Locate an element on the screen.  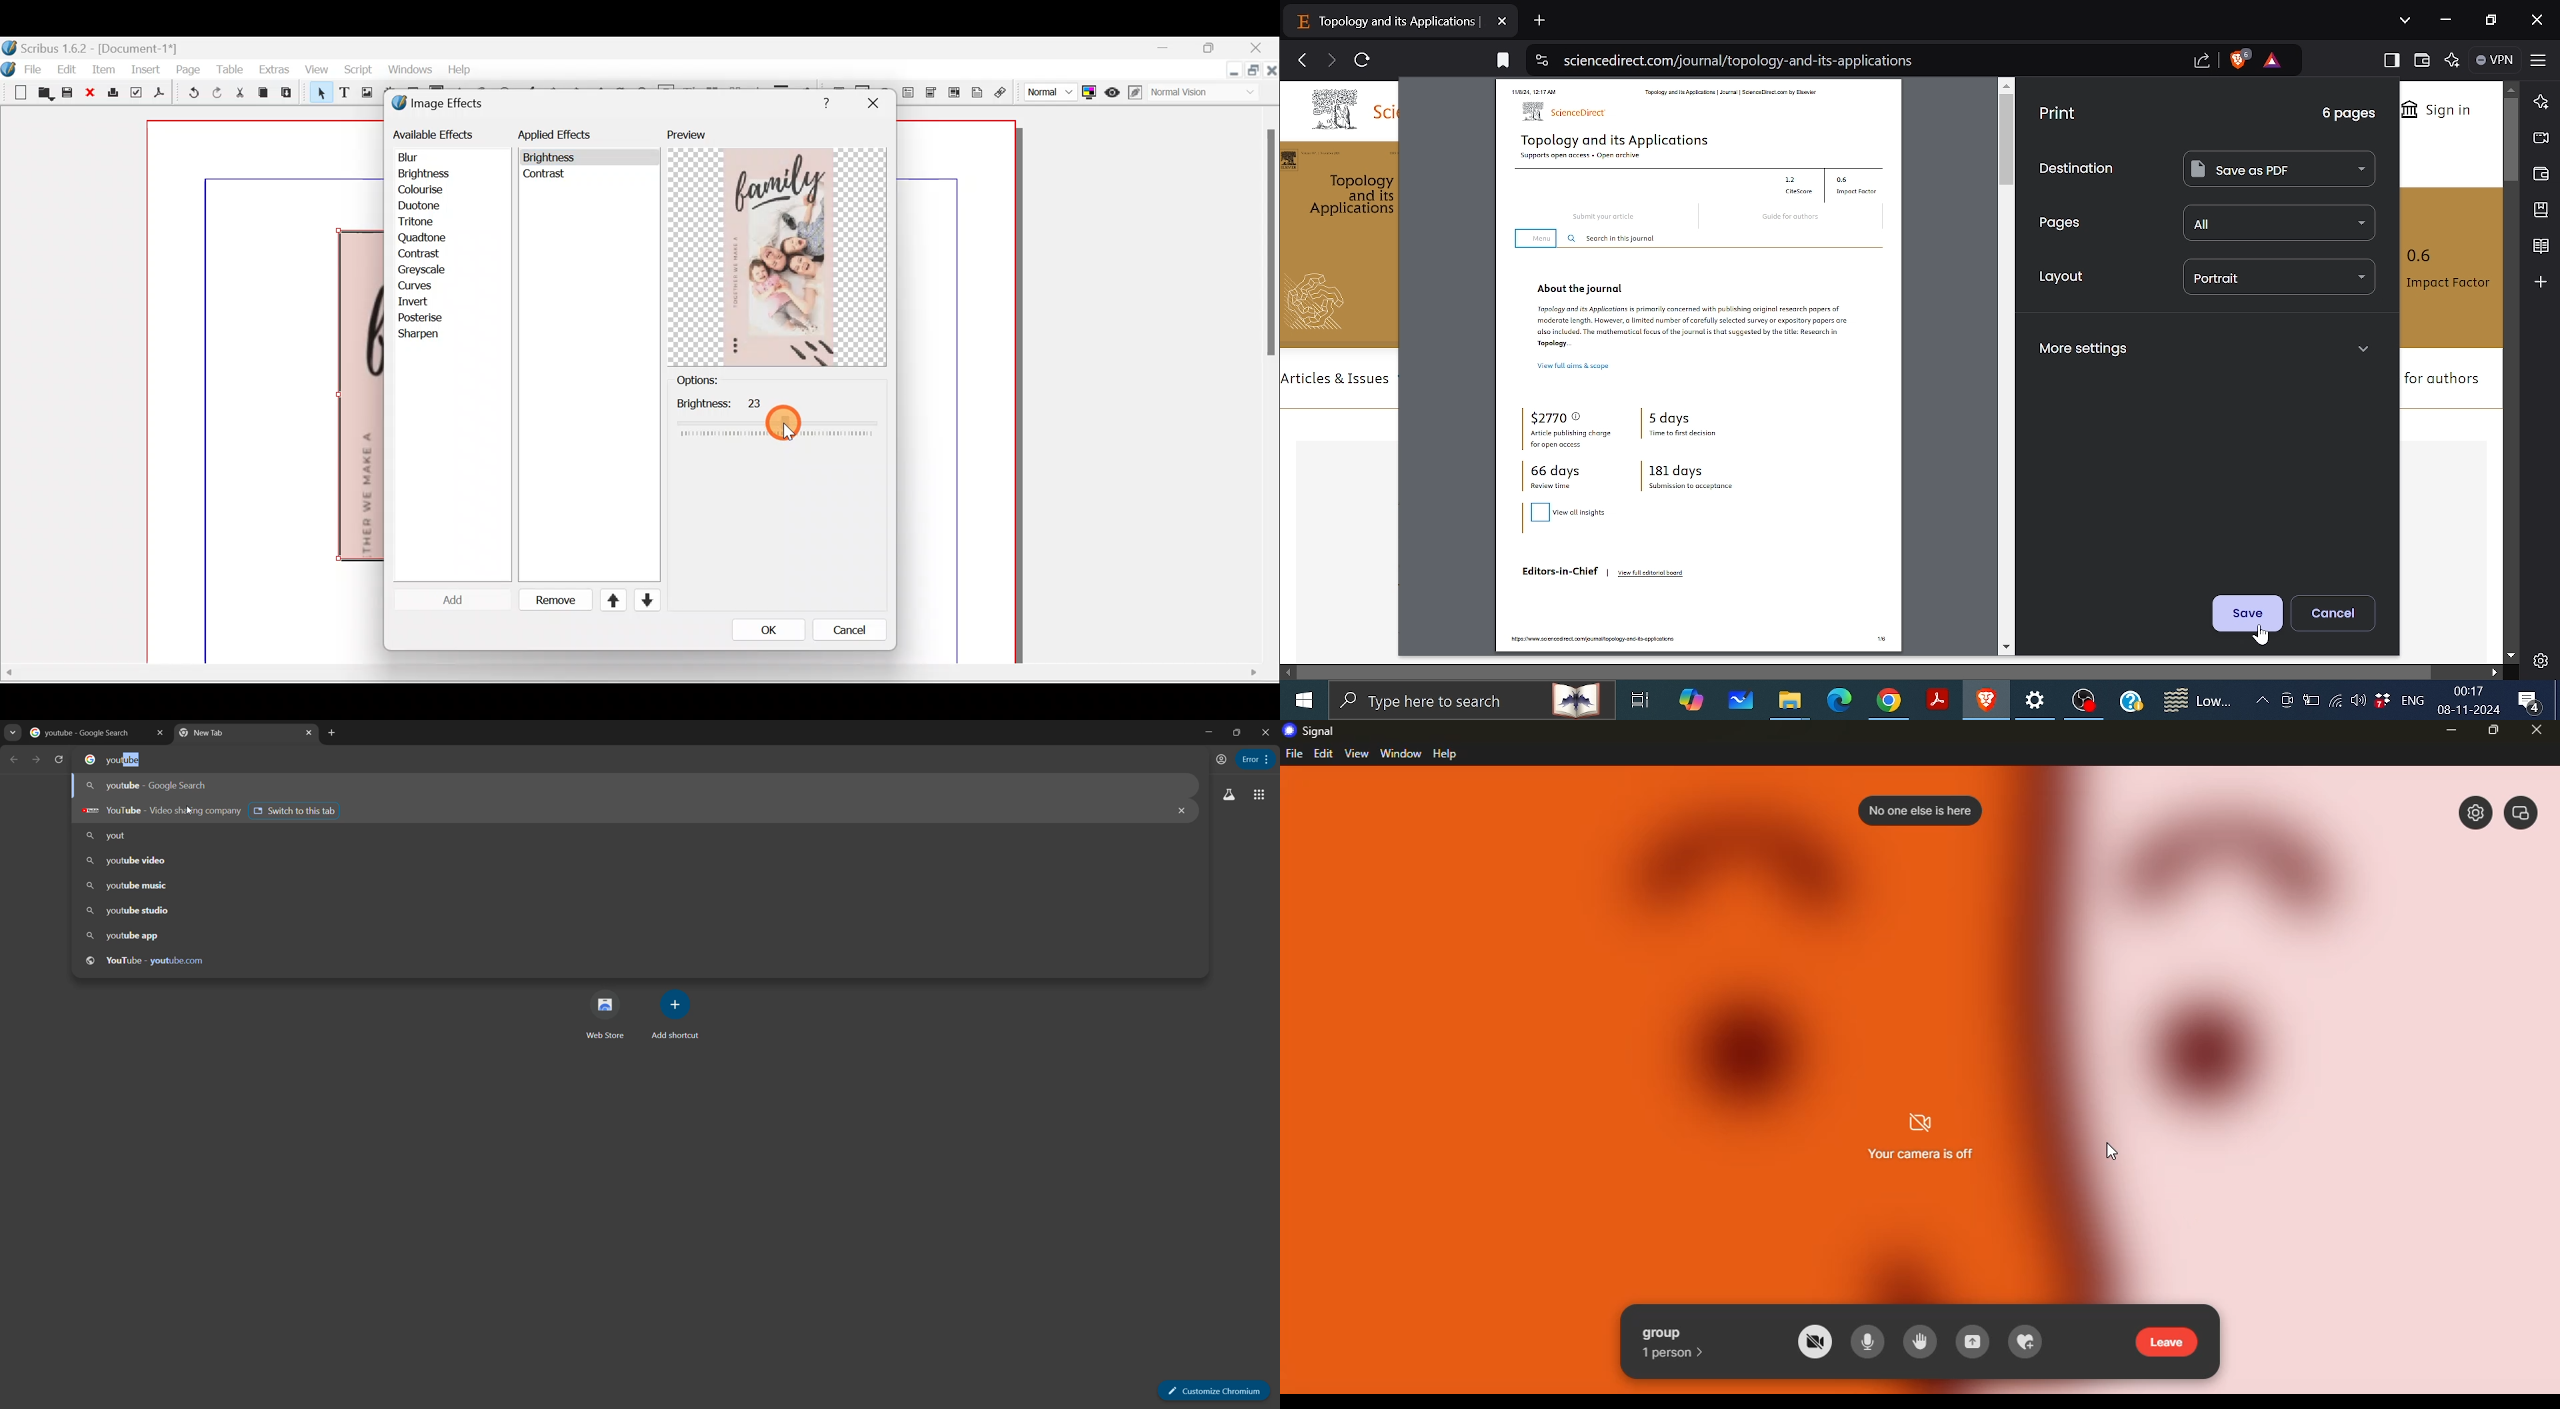
Maximise is located at coordinates (1255, 73).